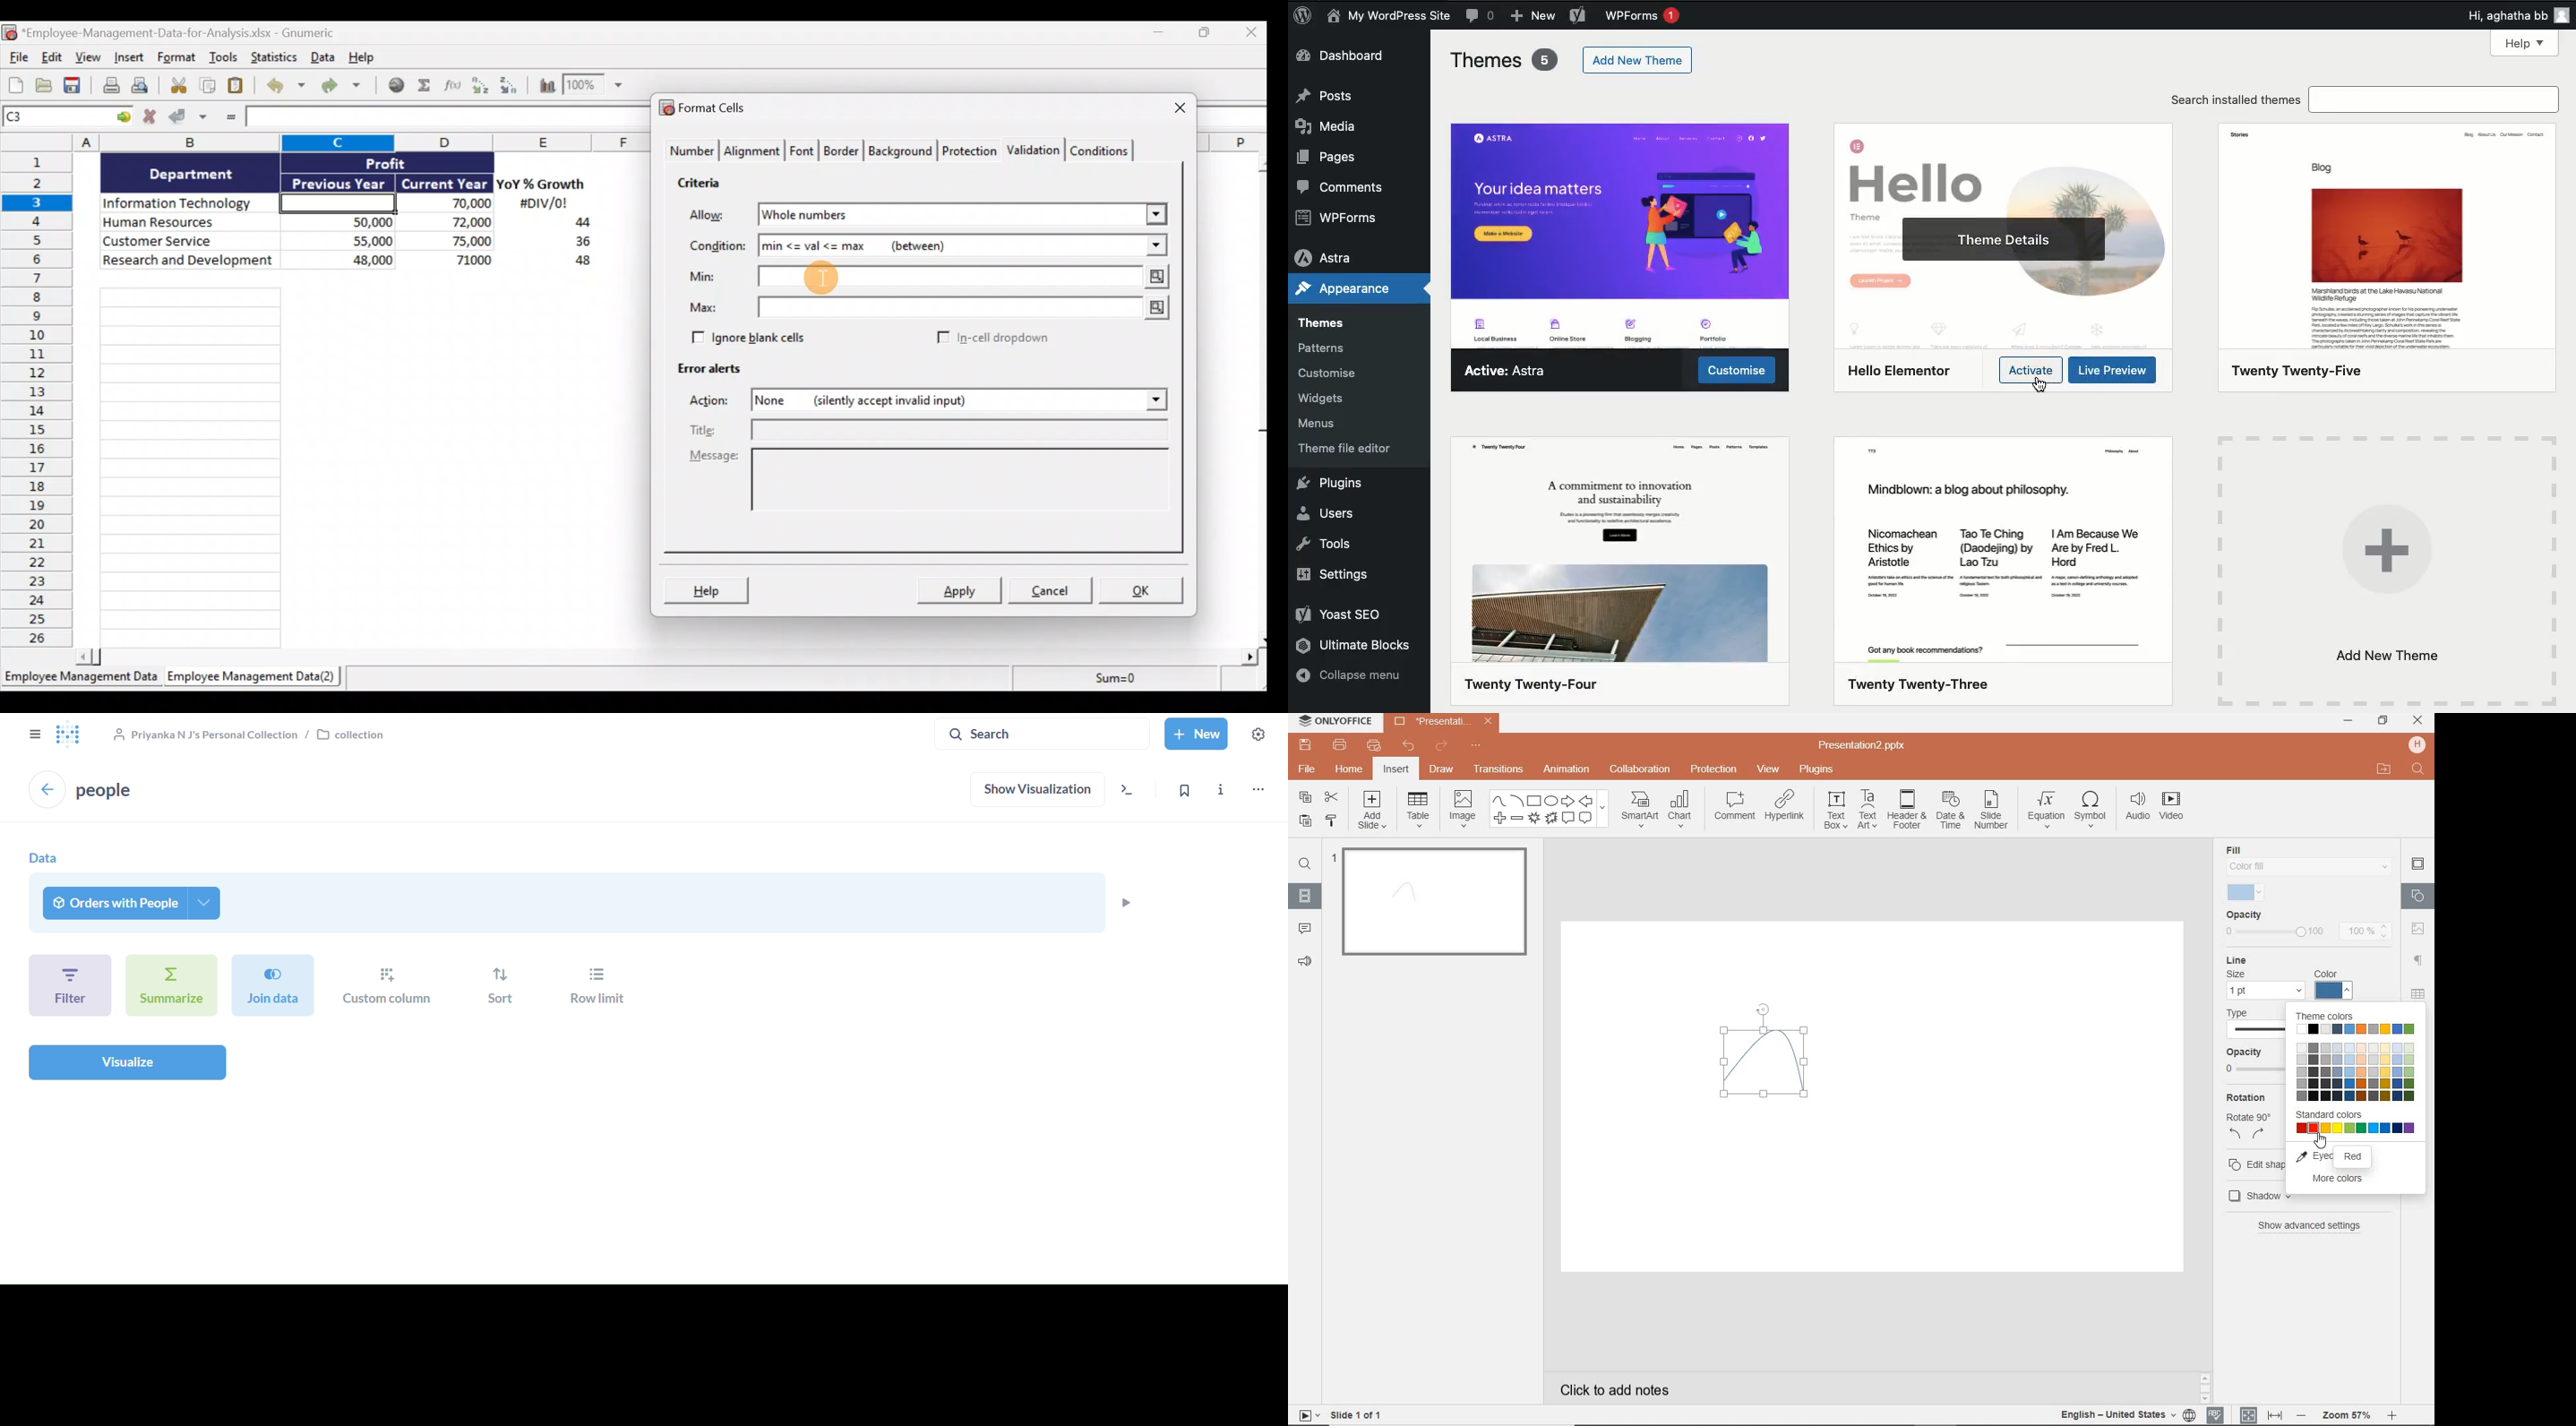 The width and height of the screenshot is (2576, 1428). I want to click on Sum into the current cell, so click(426, 86).